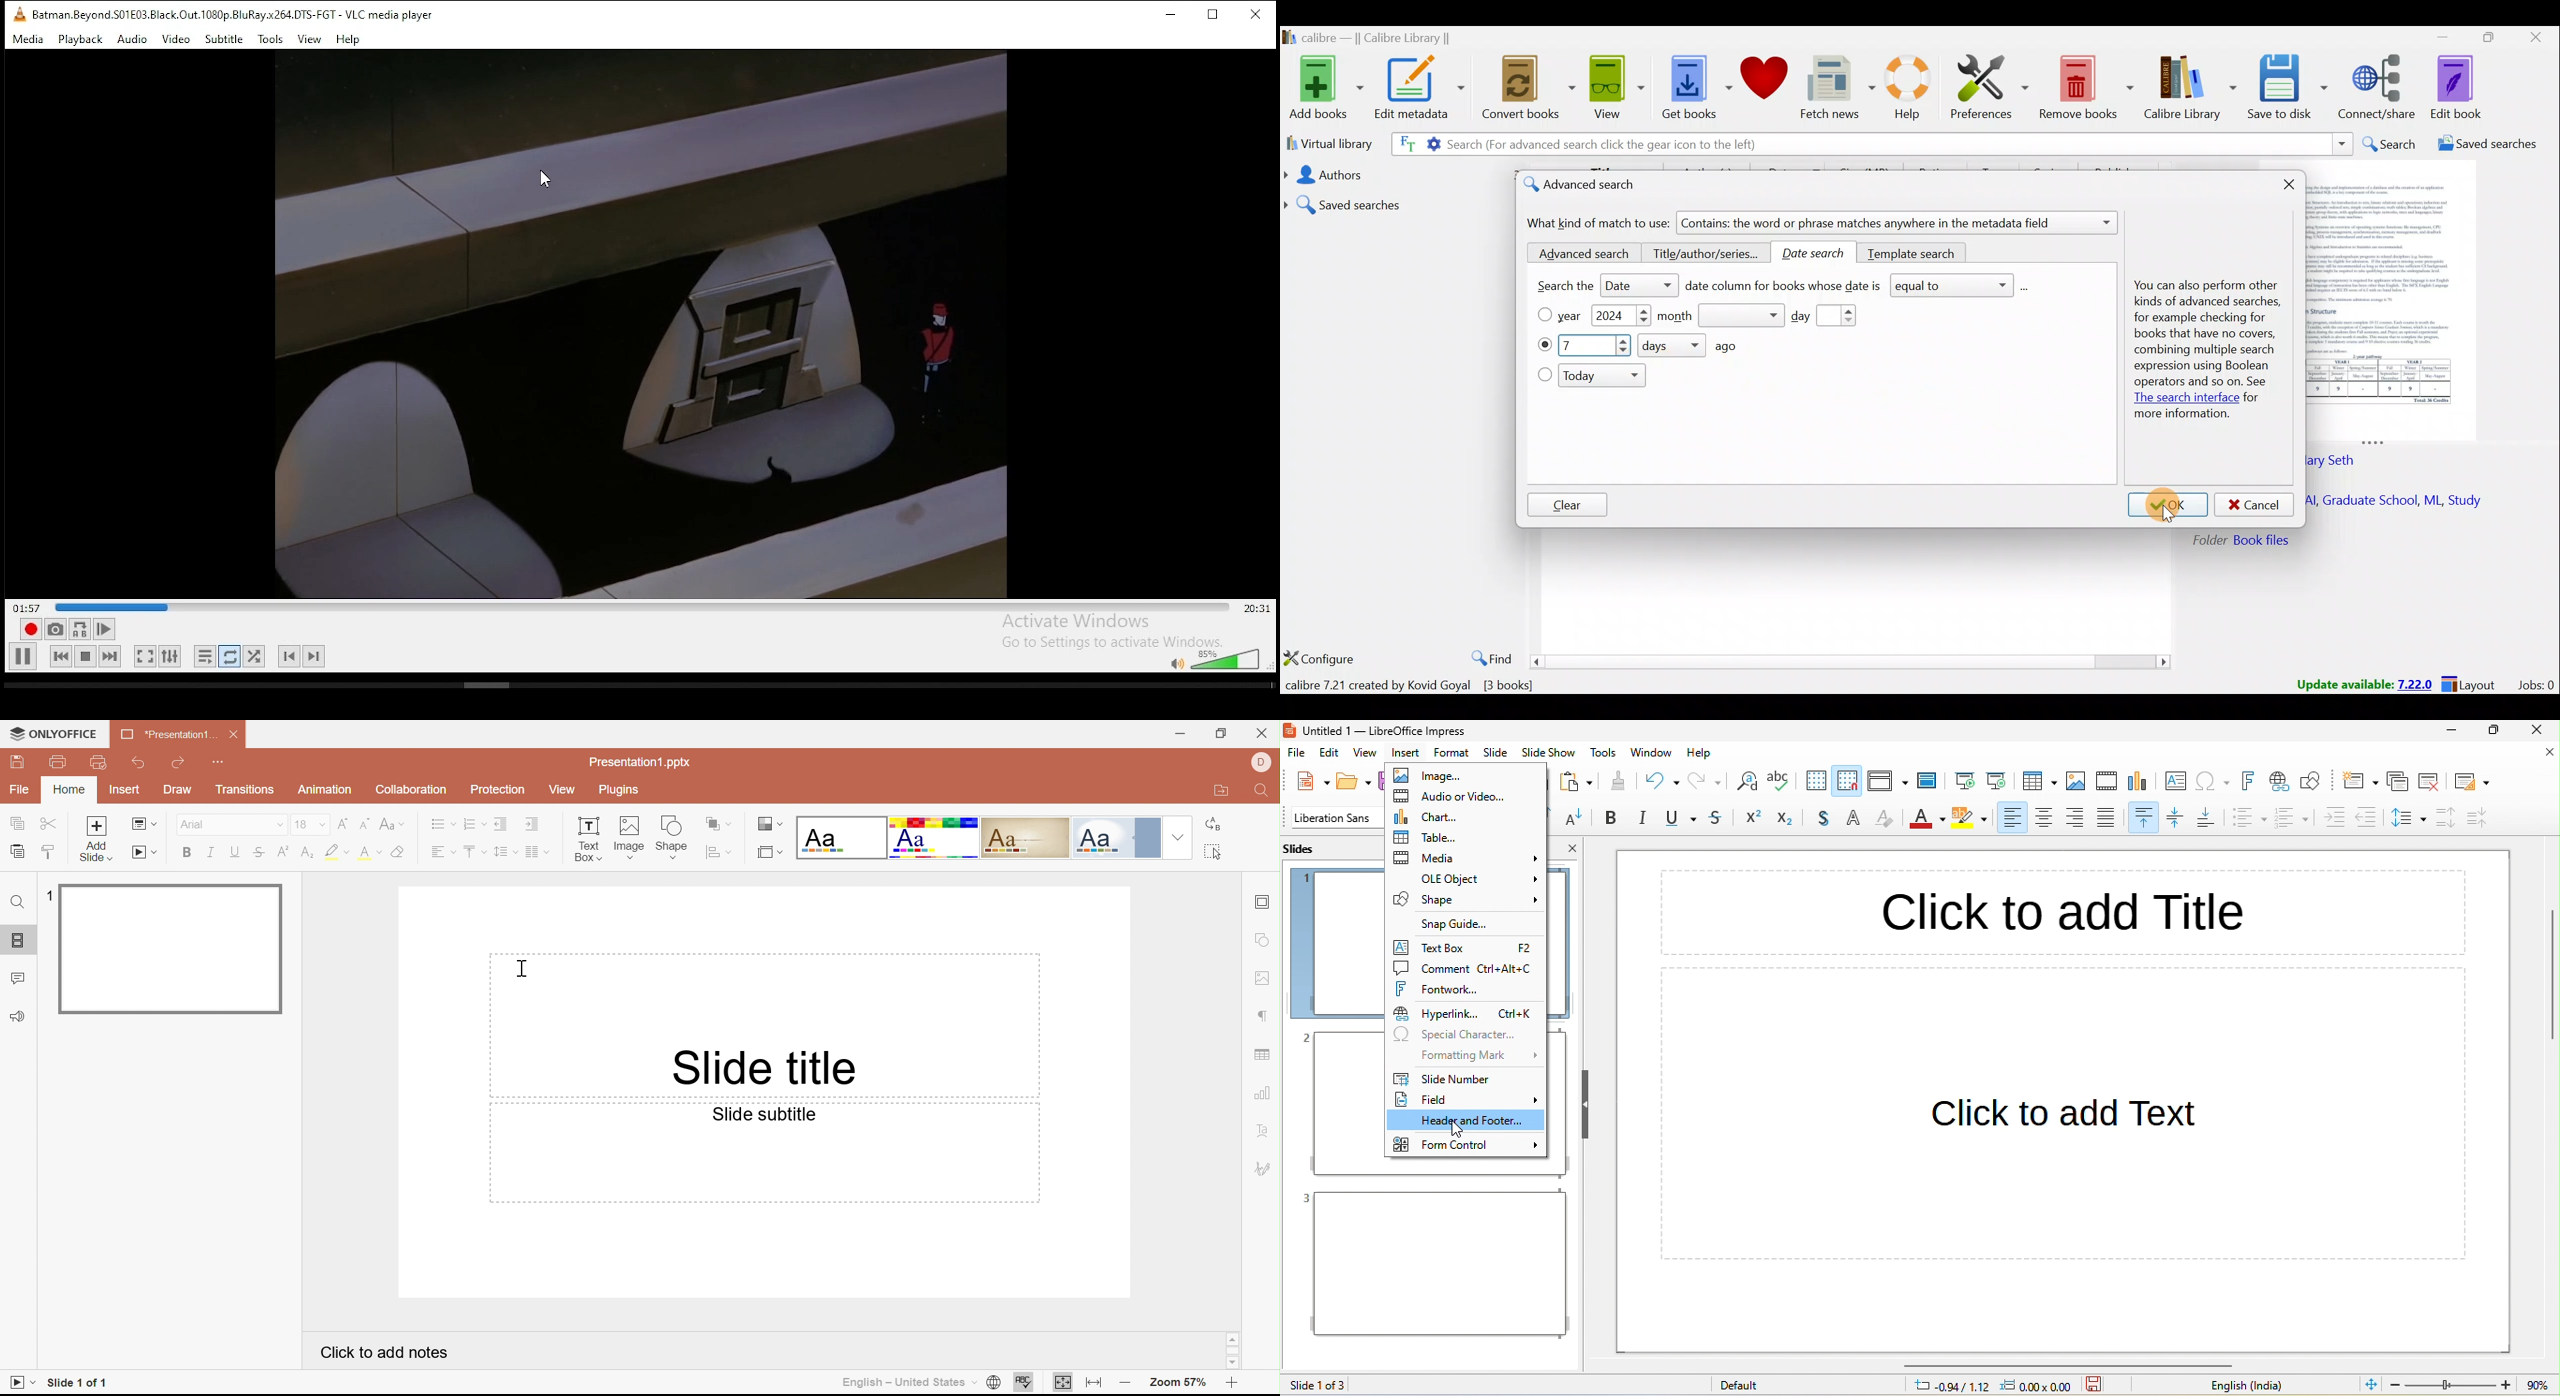 The width and height of the screenshot is (2576, 1400). I want to click on Date search, so click(1819, 253).